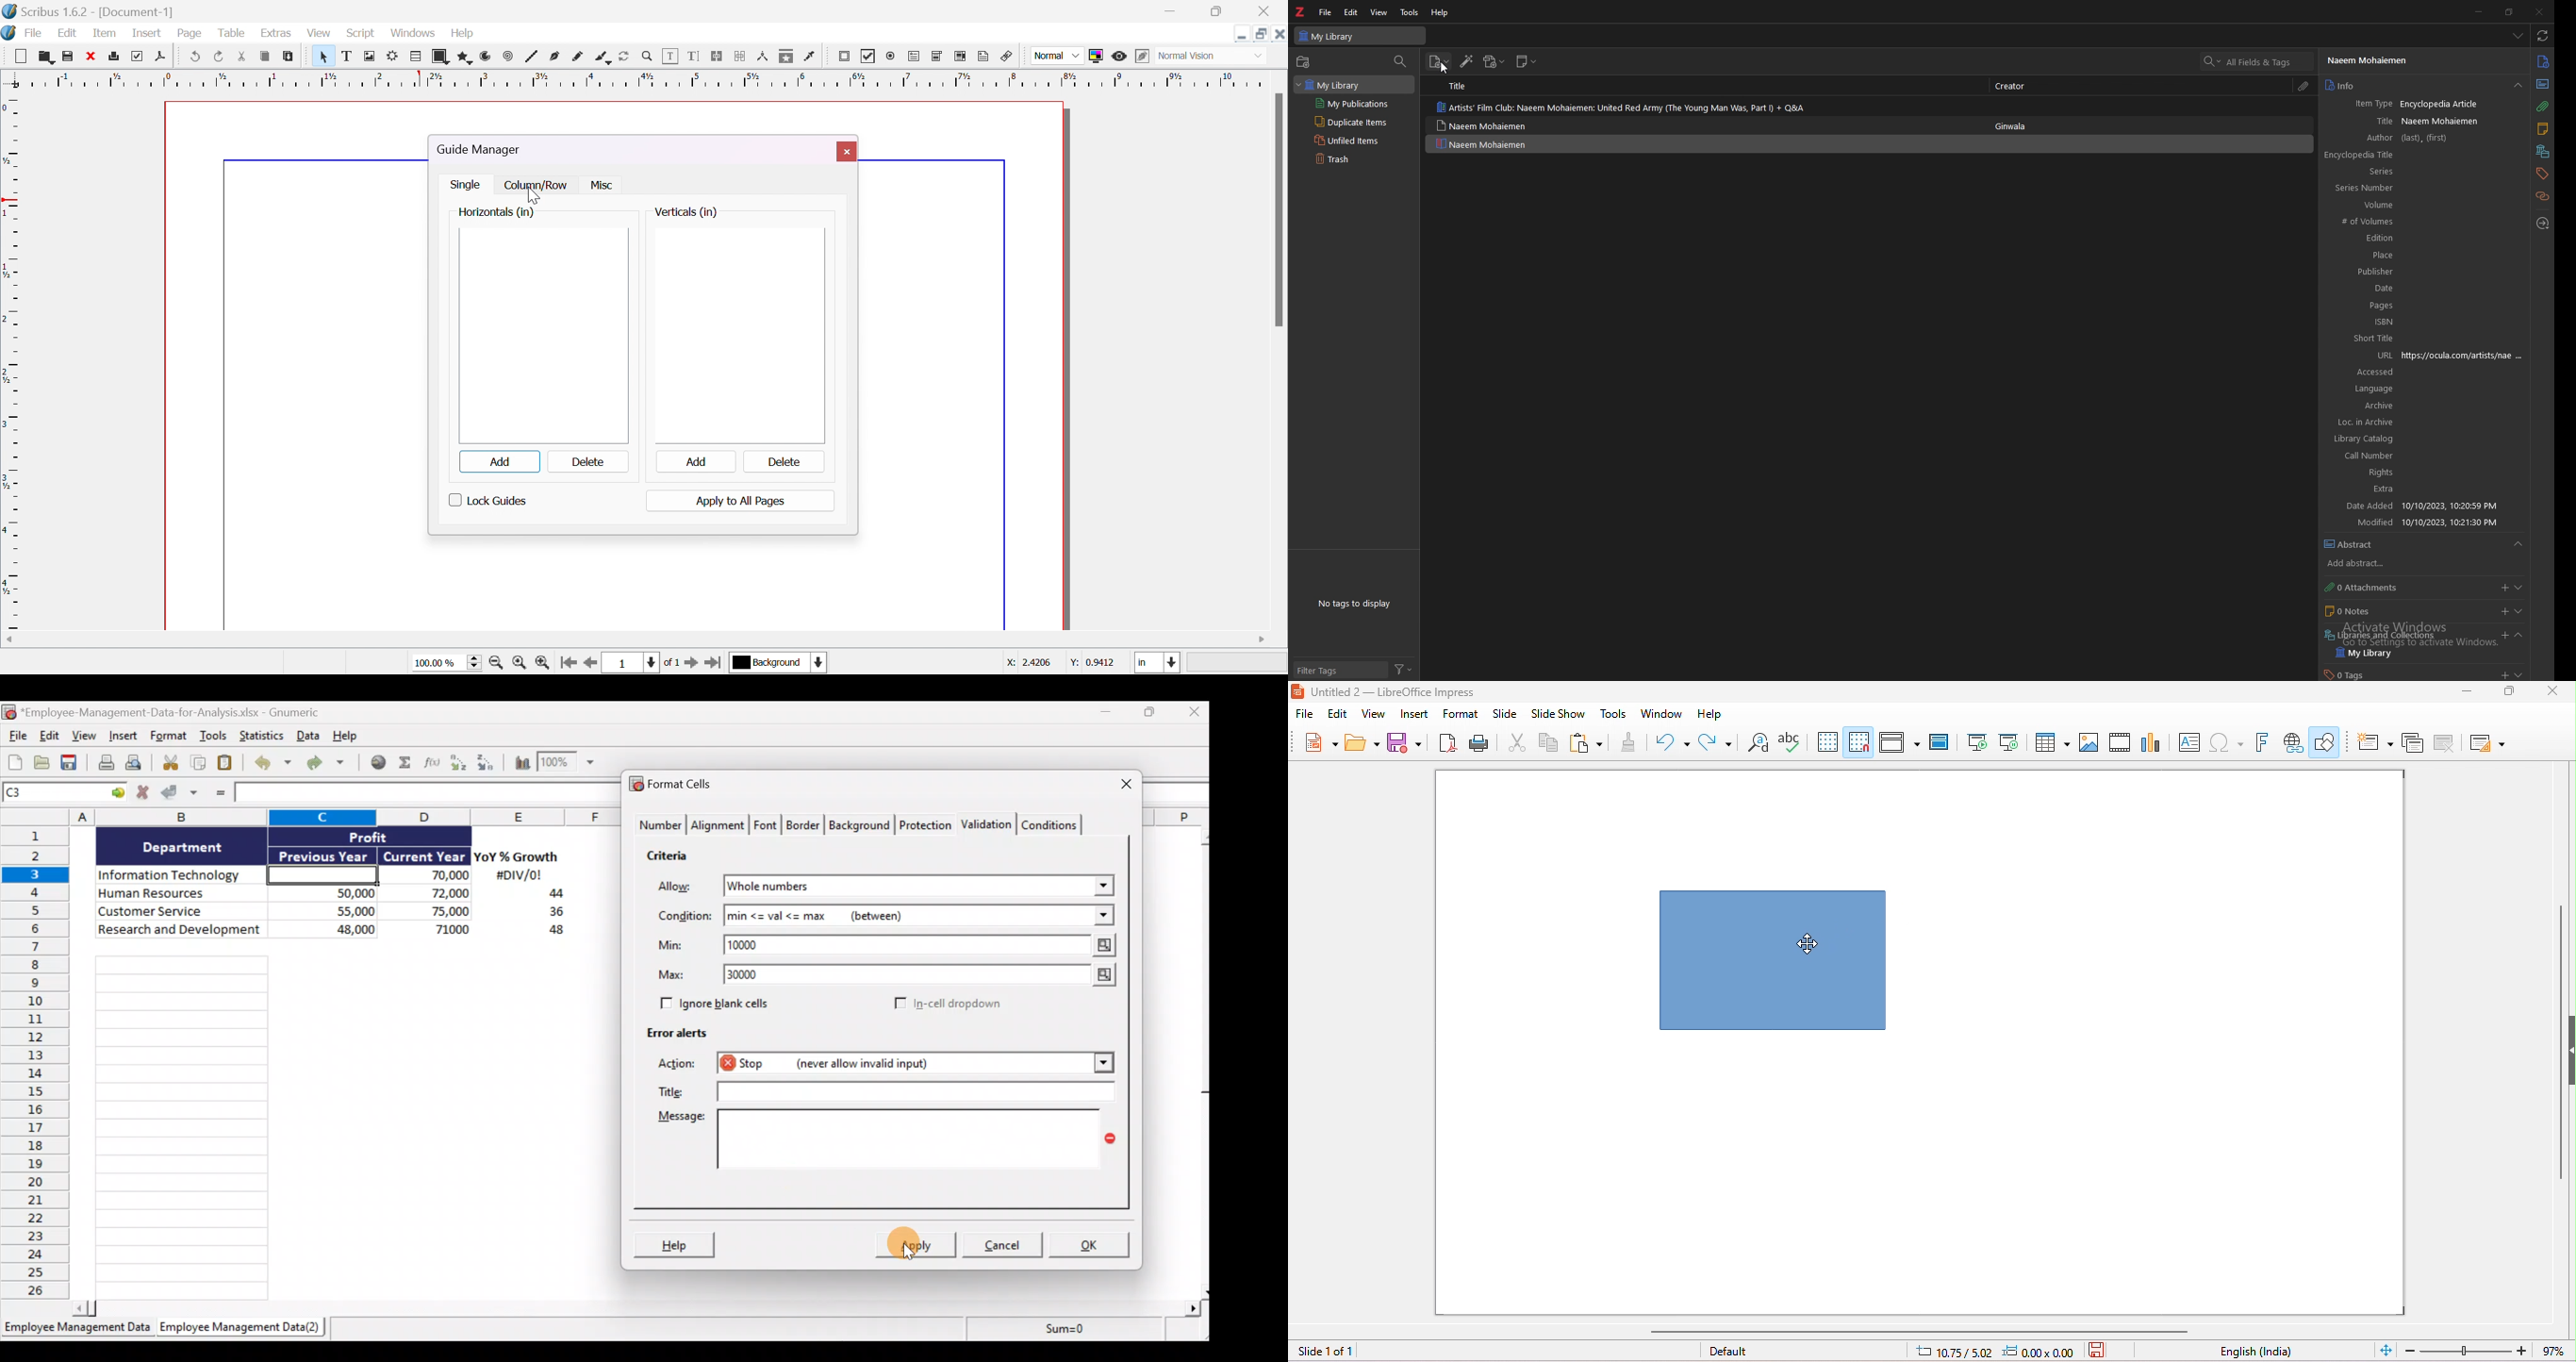  Describe the element at coordinates (768, 663) in the screenshot. I see `select current layer` at that location.